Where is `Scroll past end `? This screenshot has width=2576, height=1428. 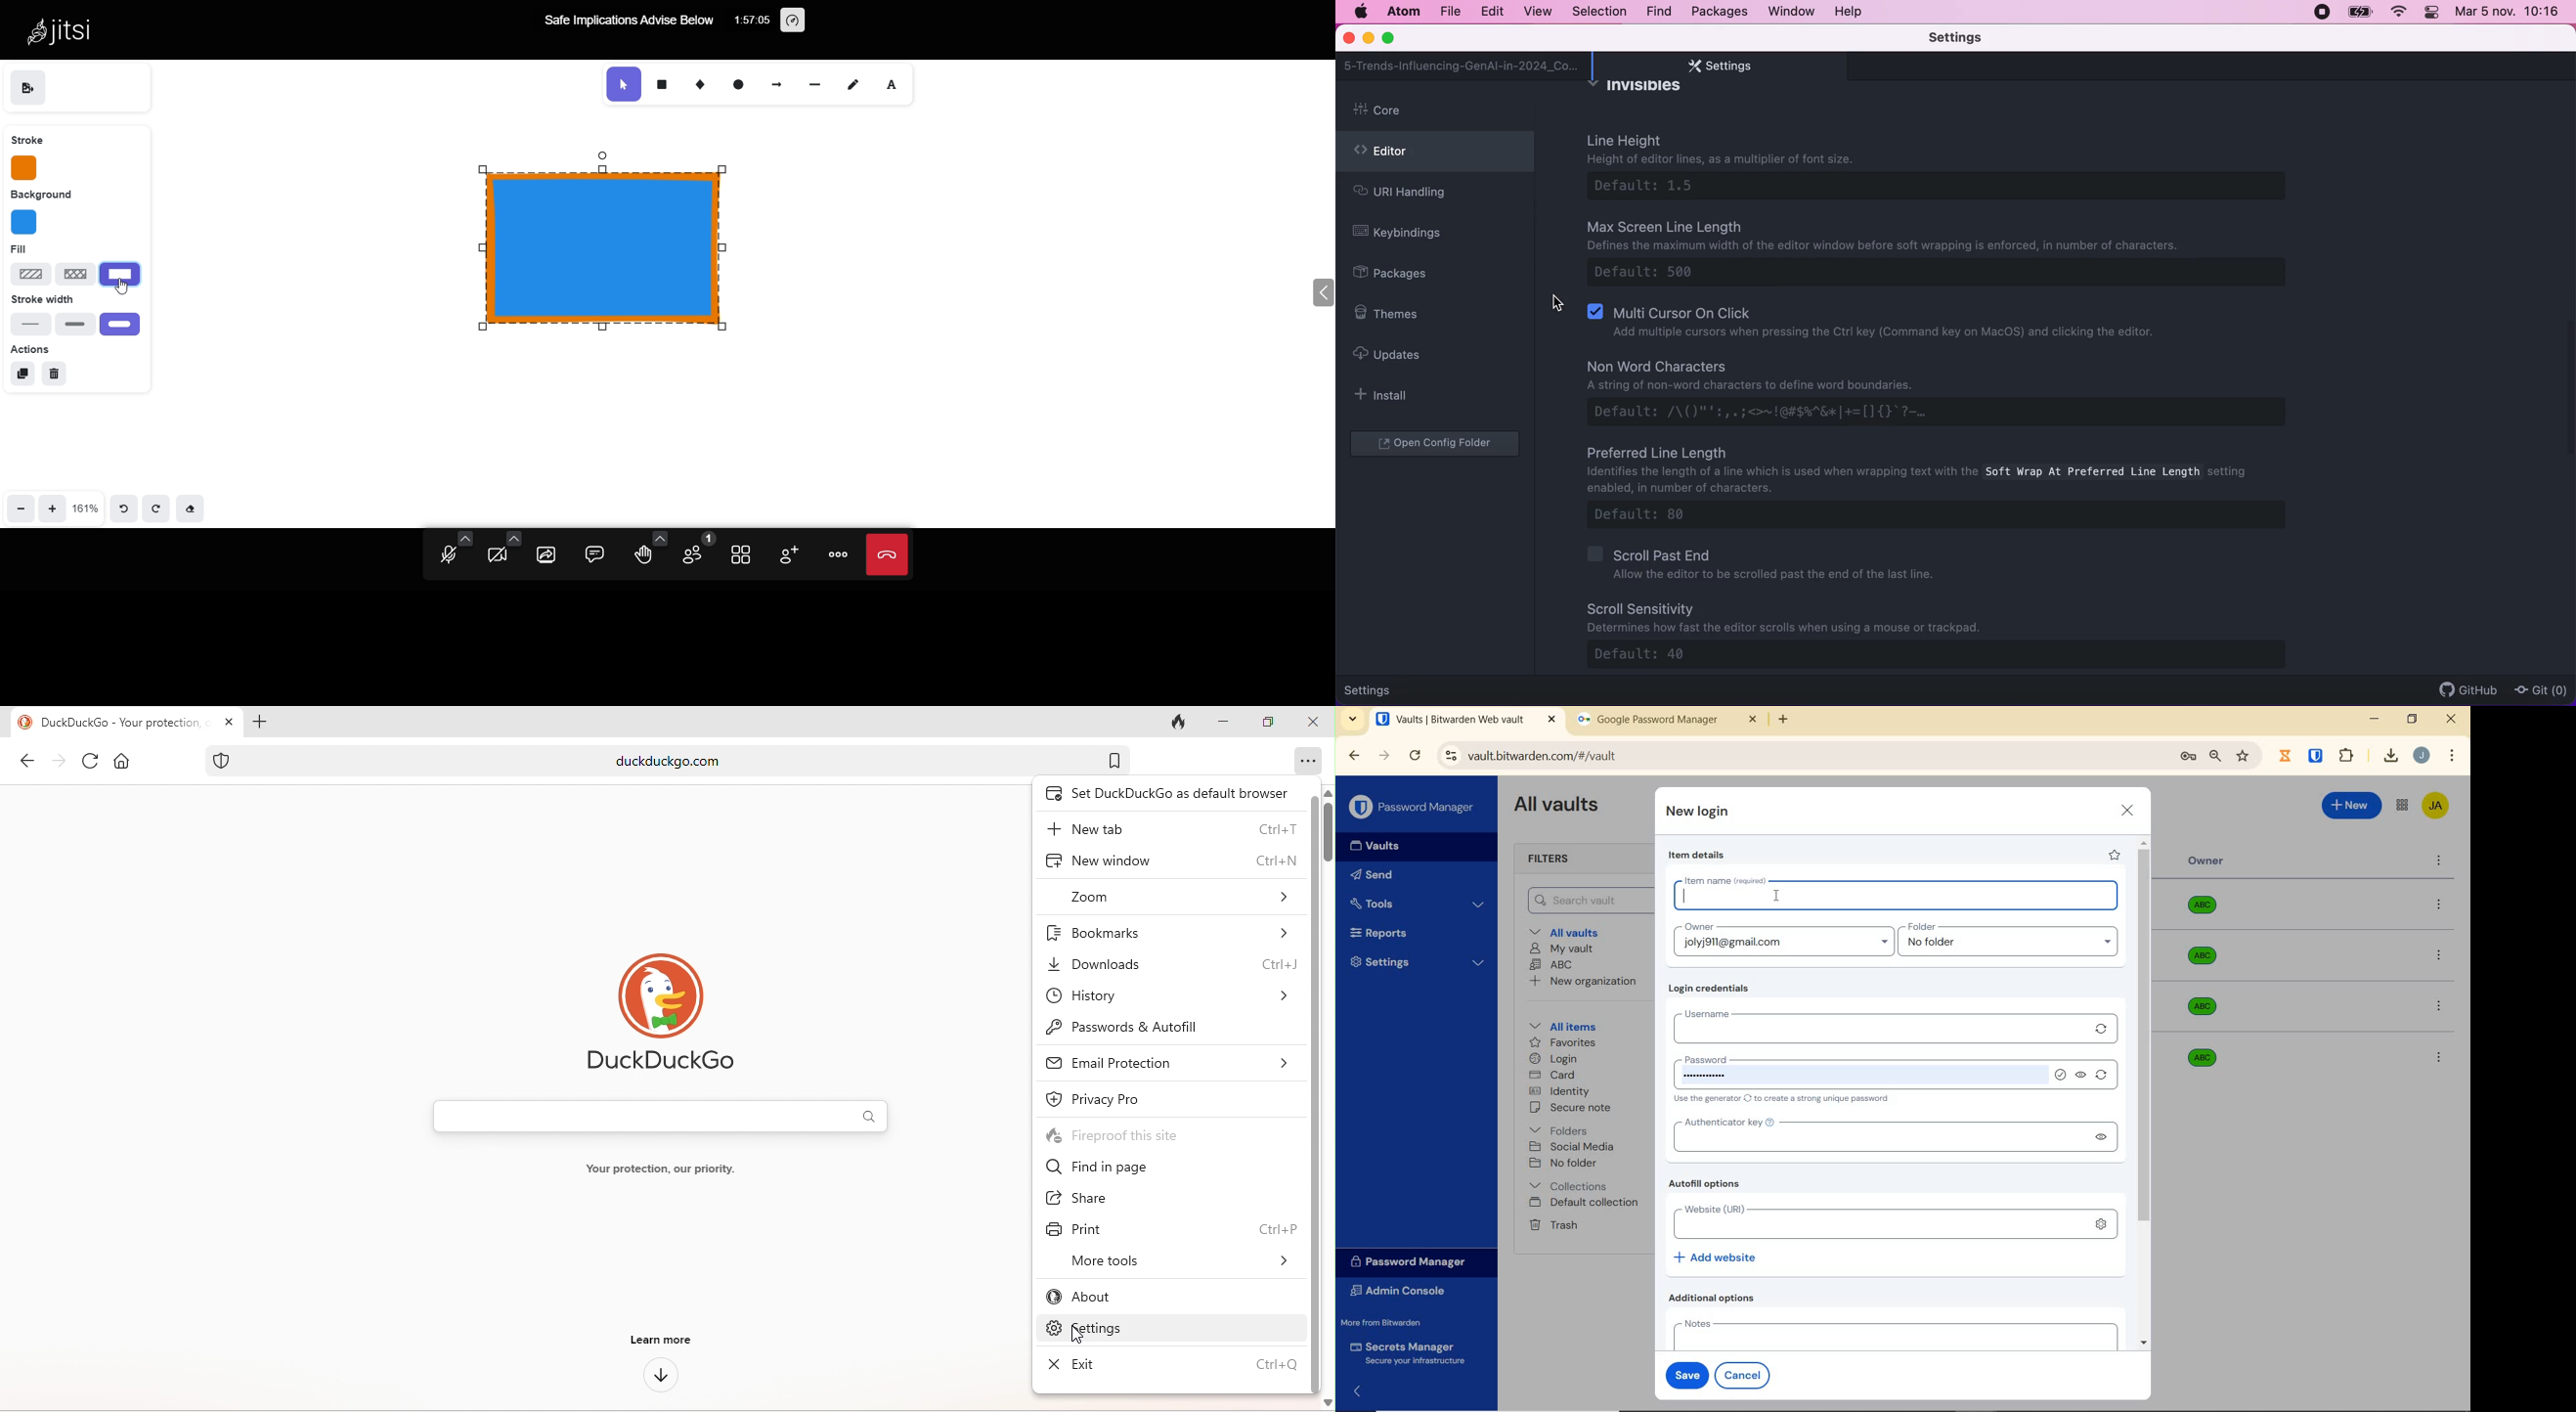
Scroll past end  is located at coordinates (1764, 564).